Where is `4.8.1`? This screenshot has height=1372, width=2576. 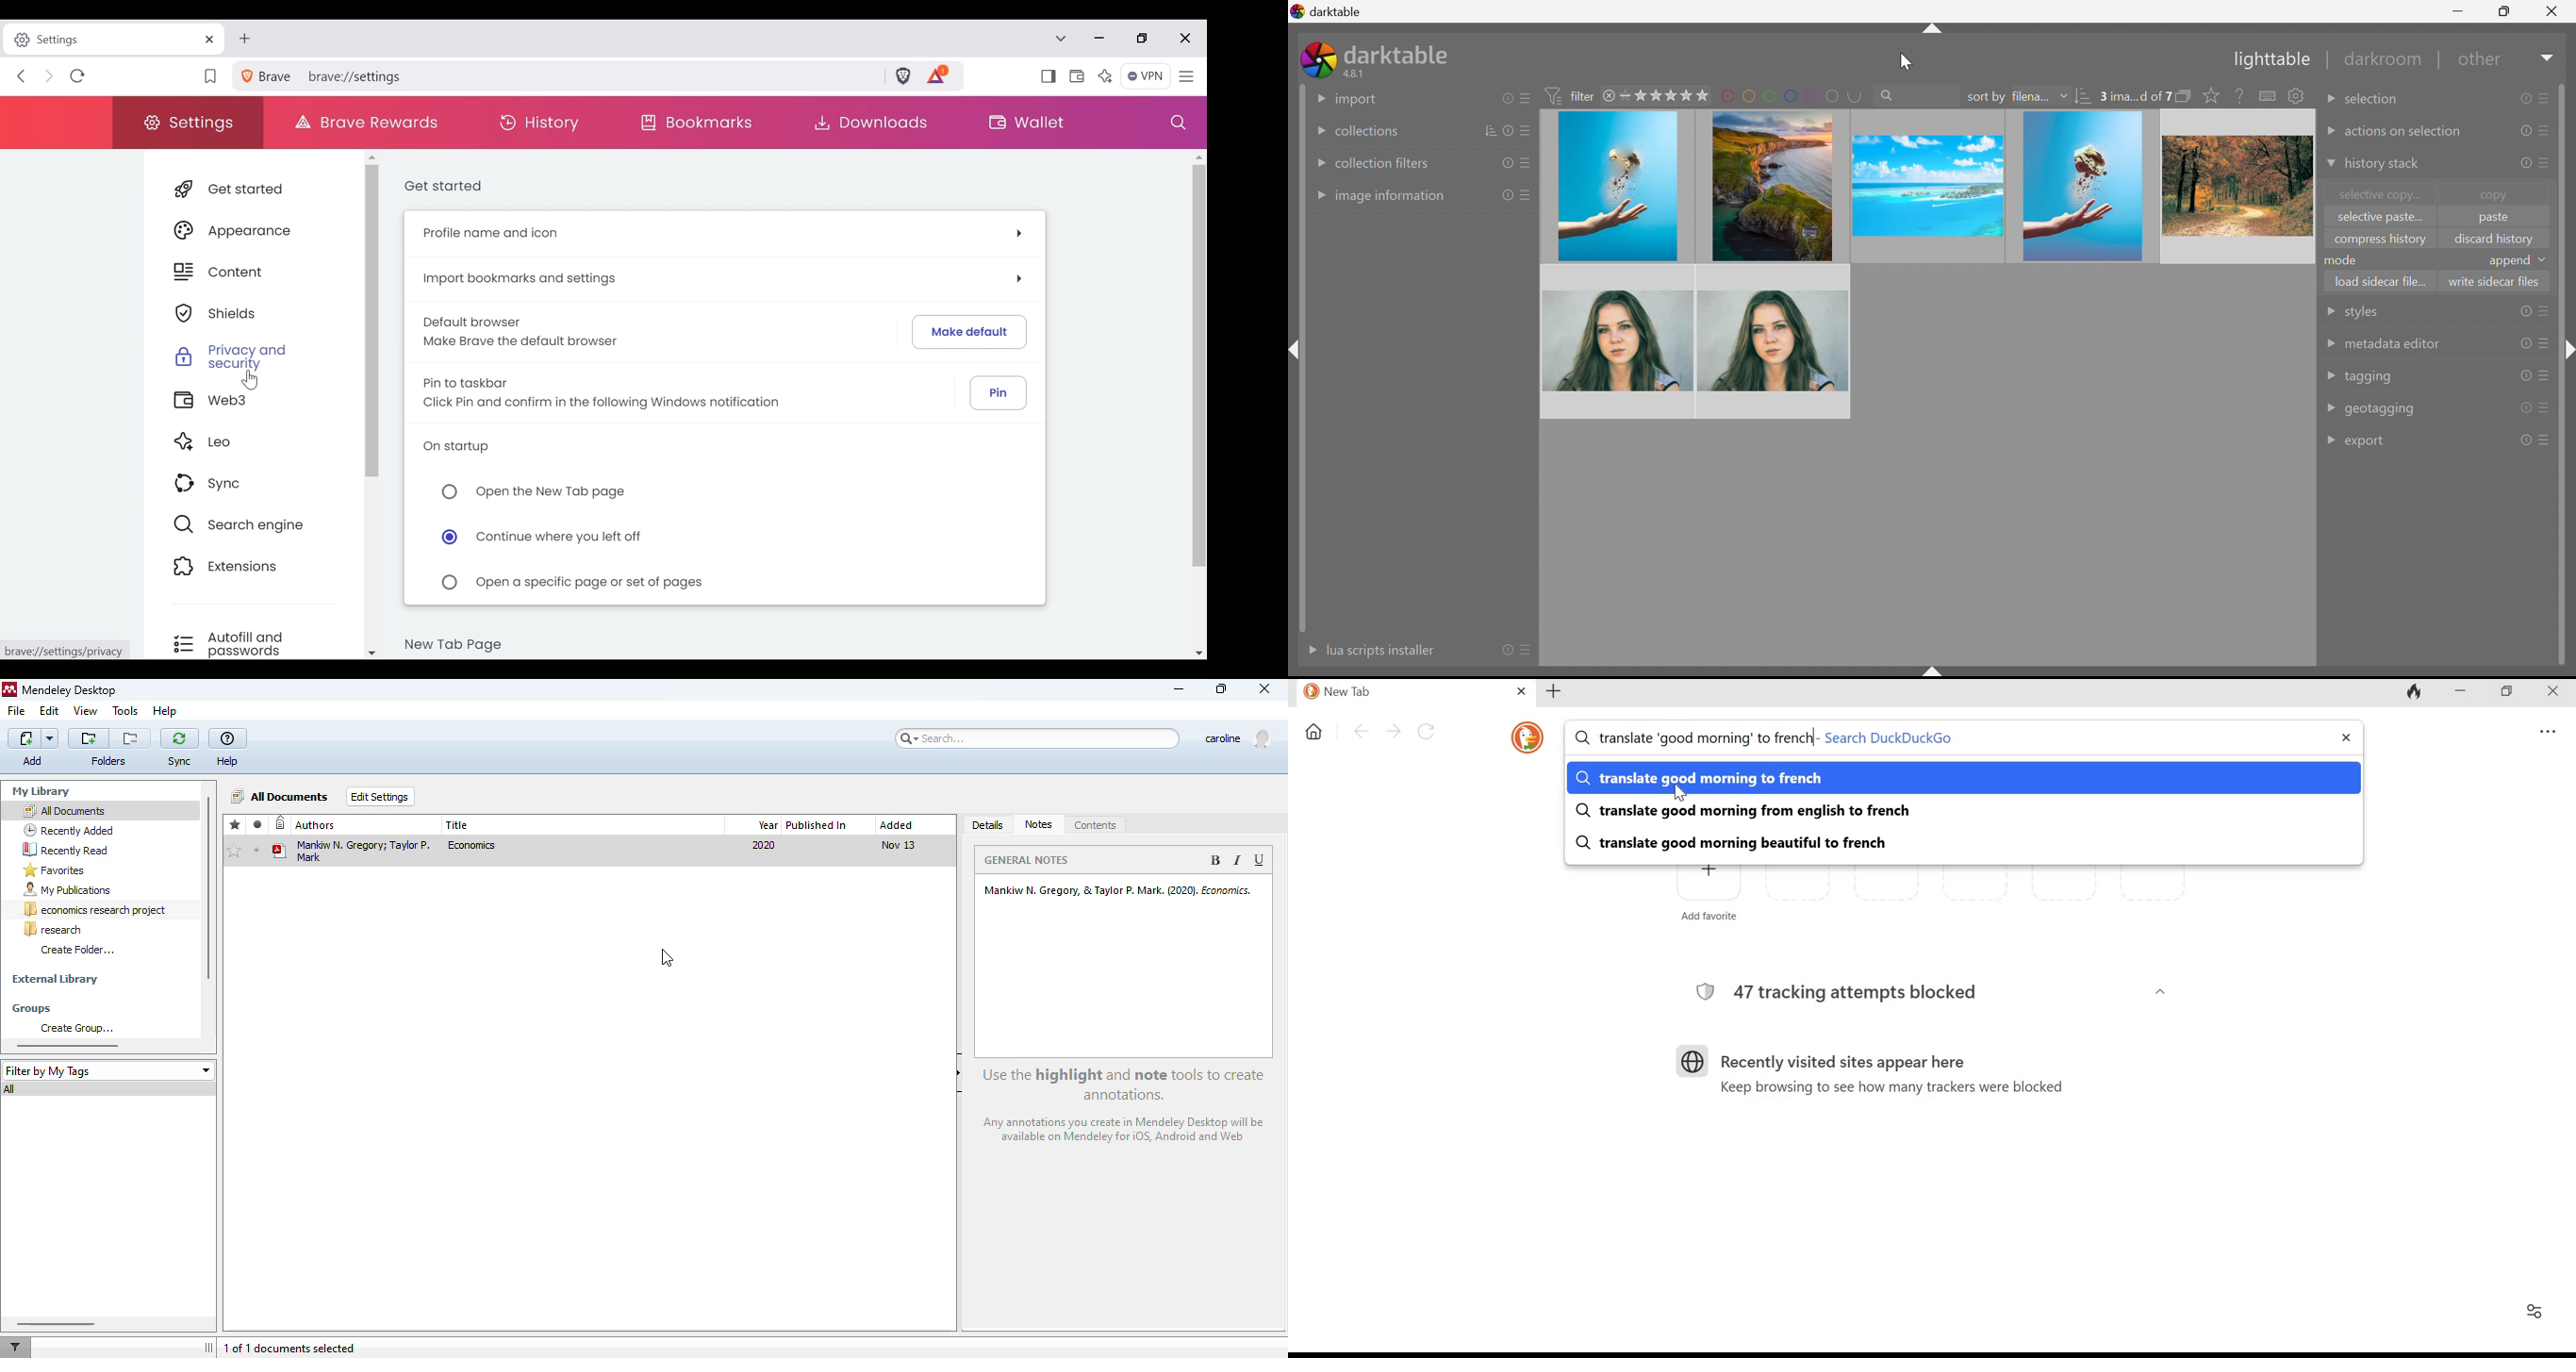
4.8.1 is located at coordinates (1359, 74).